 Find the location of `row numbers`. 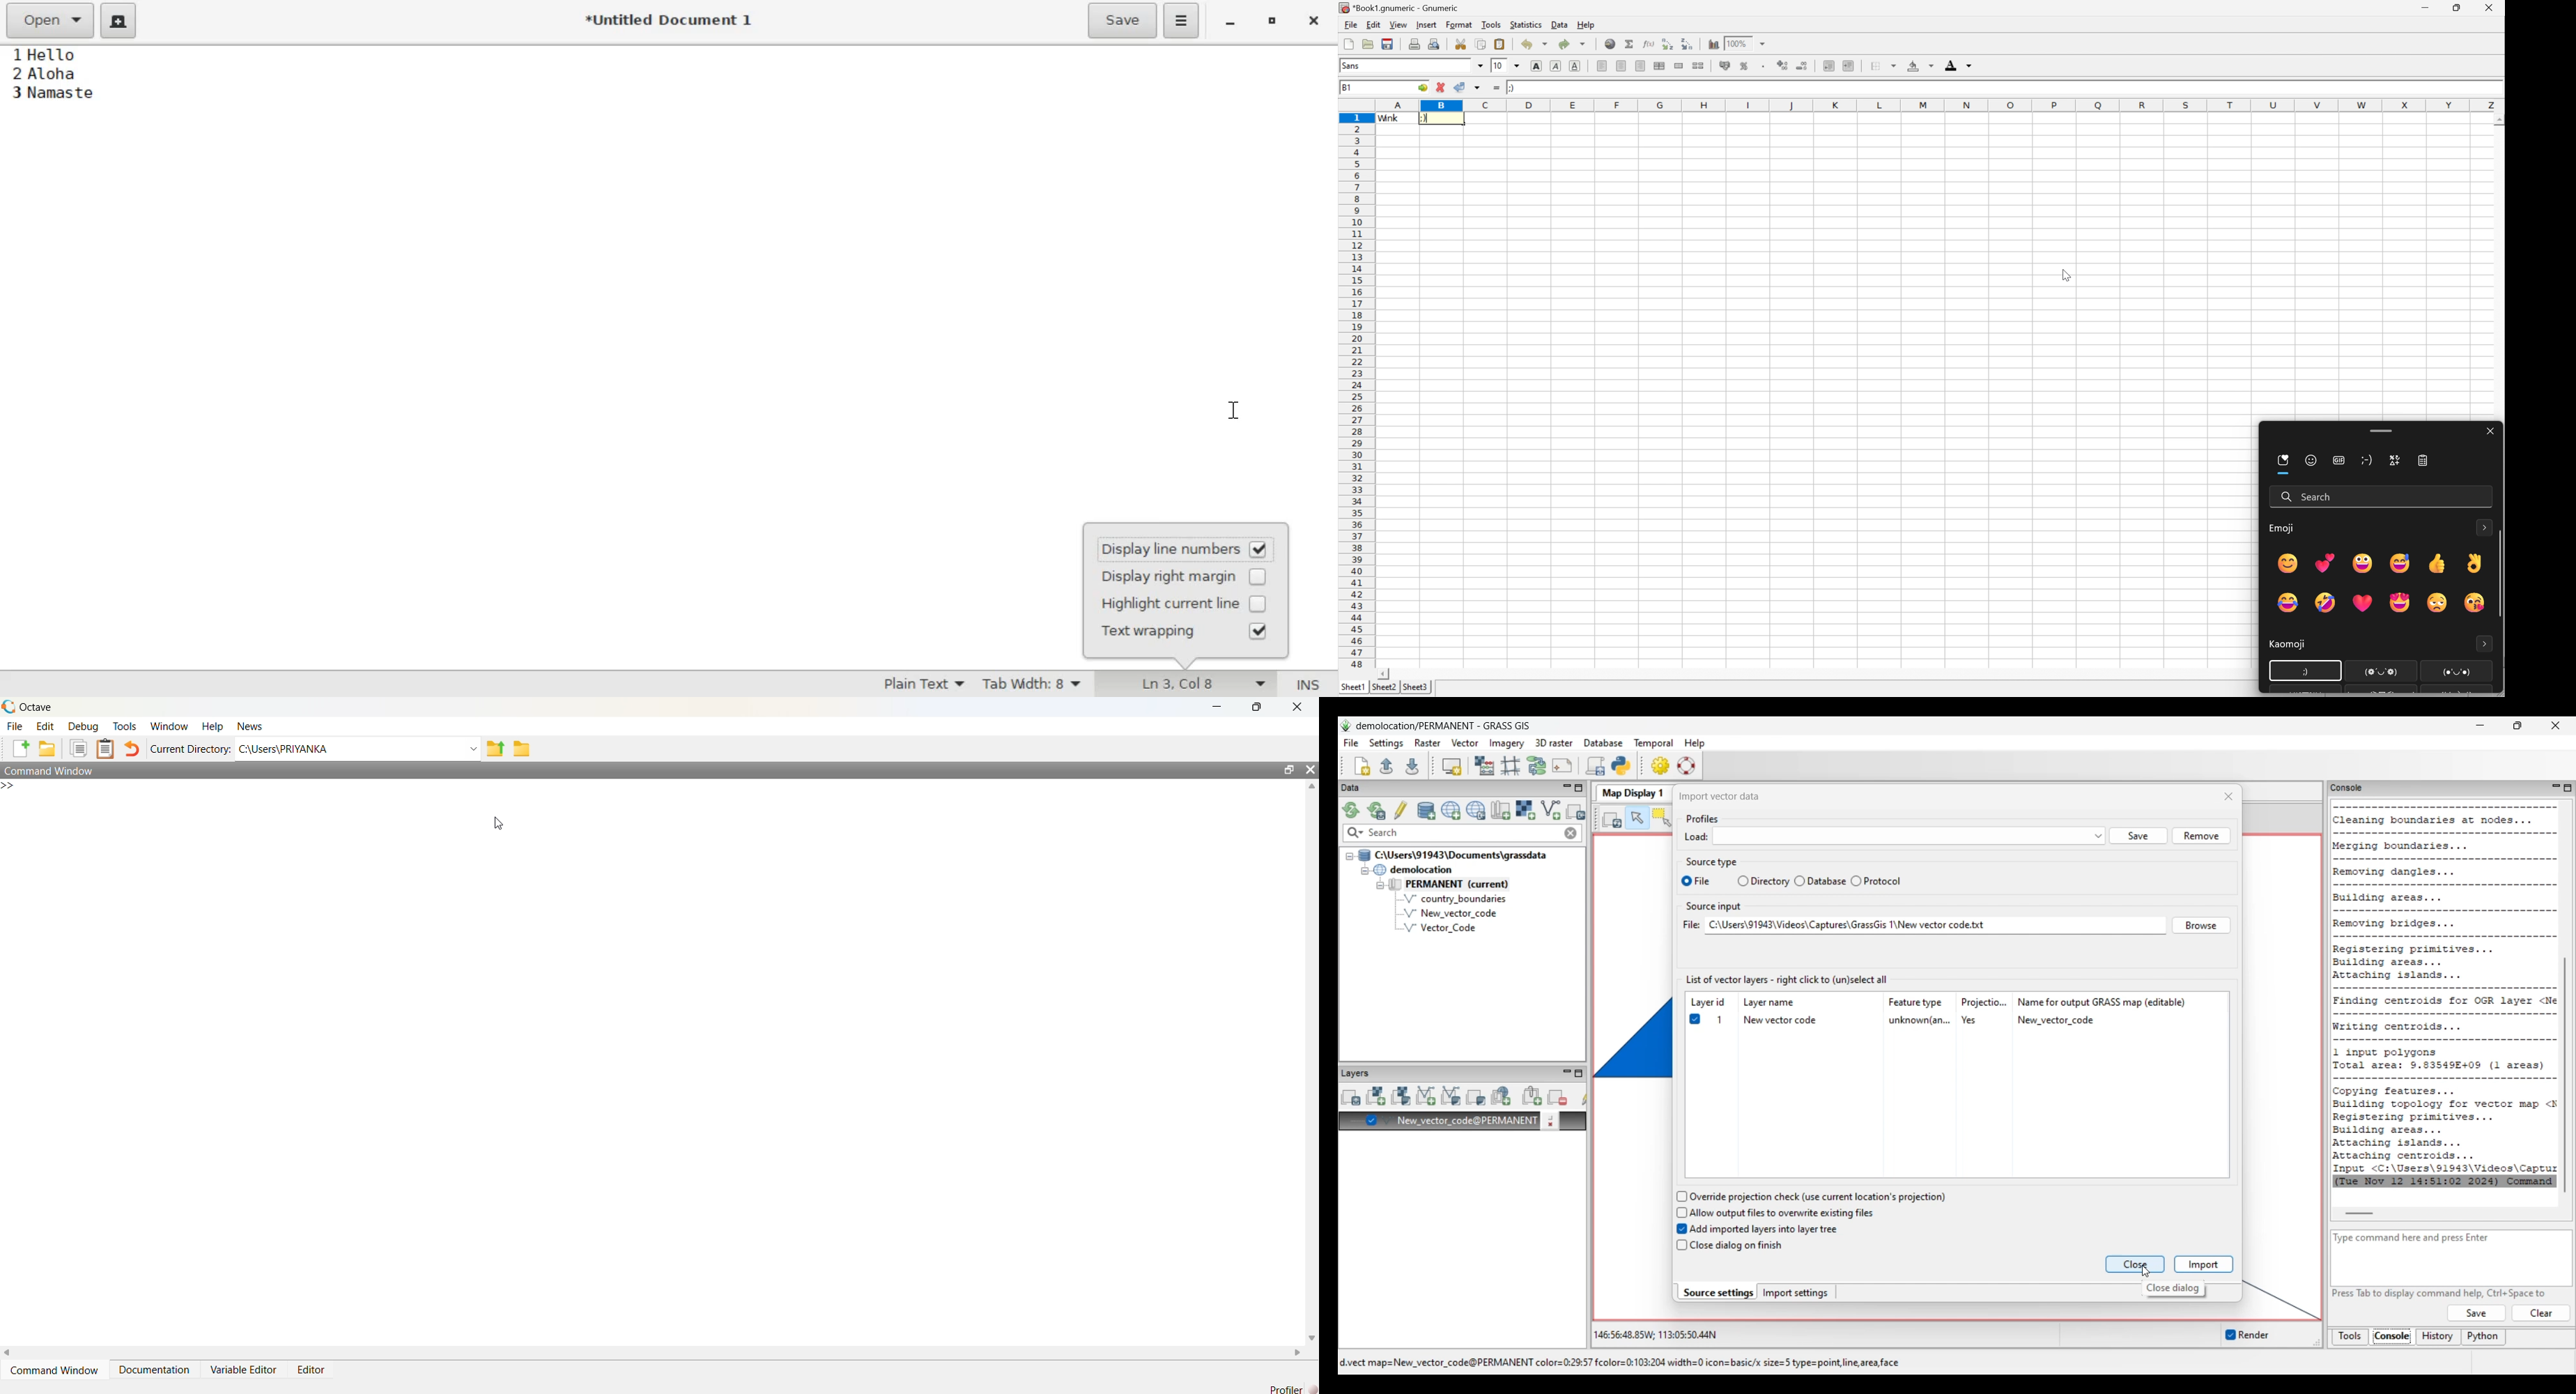

row numbers is located at coordinates (1359, 394).